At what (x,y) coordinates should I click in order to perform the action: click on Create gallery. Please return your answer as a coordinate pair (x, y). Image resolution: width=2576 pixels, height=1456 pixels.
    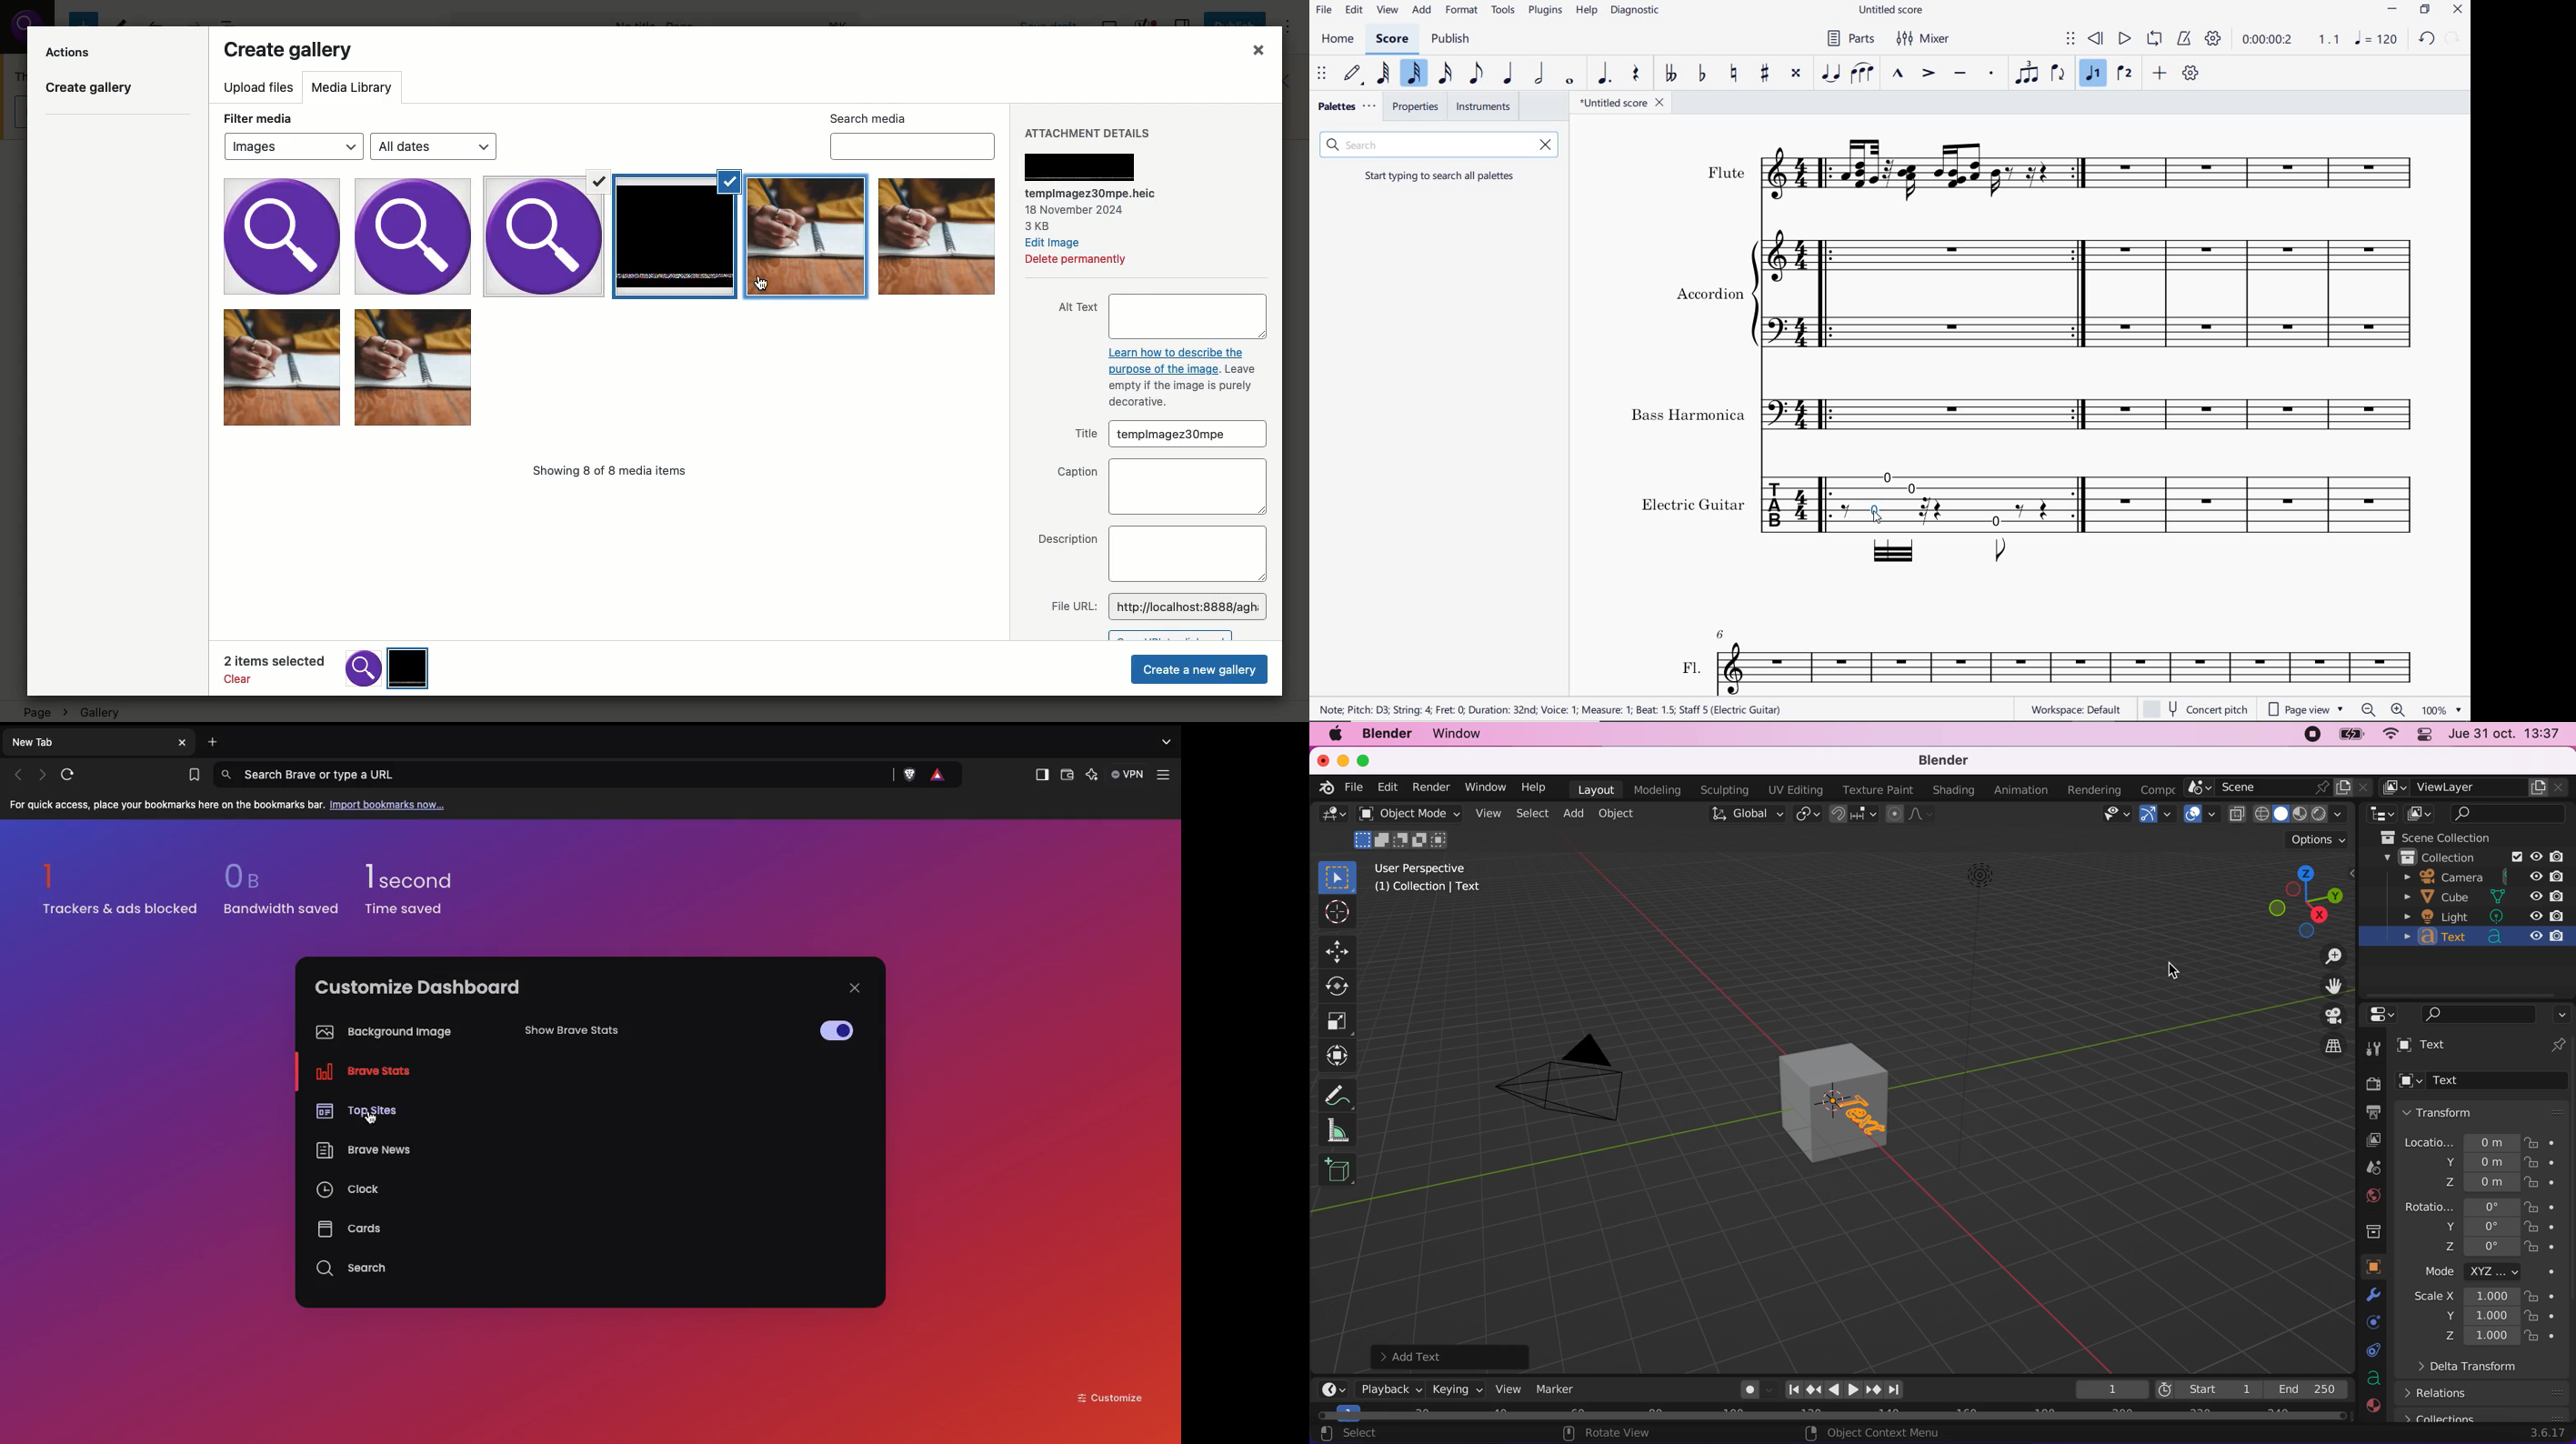
    Looking at the image, I should click on (91, 91).